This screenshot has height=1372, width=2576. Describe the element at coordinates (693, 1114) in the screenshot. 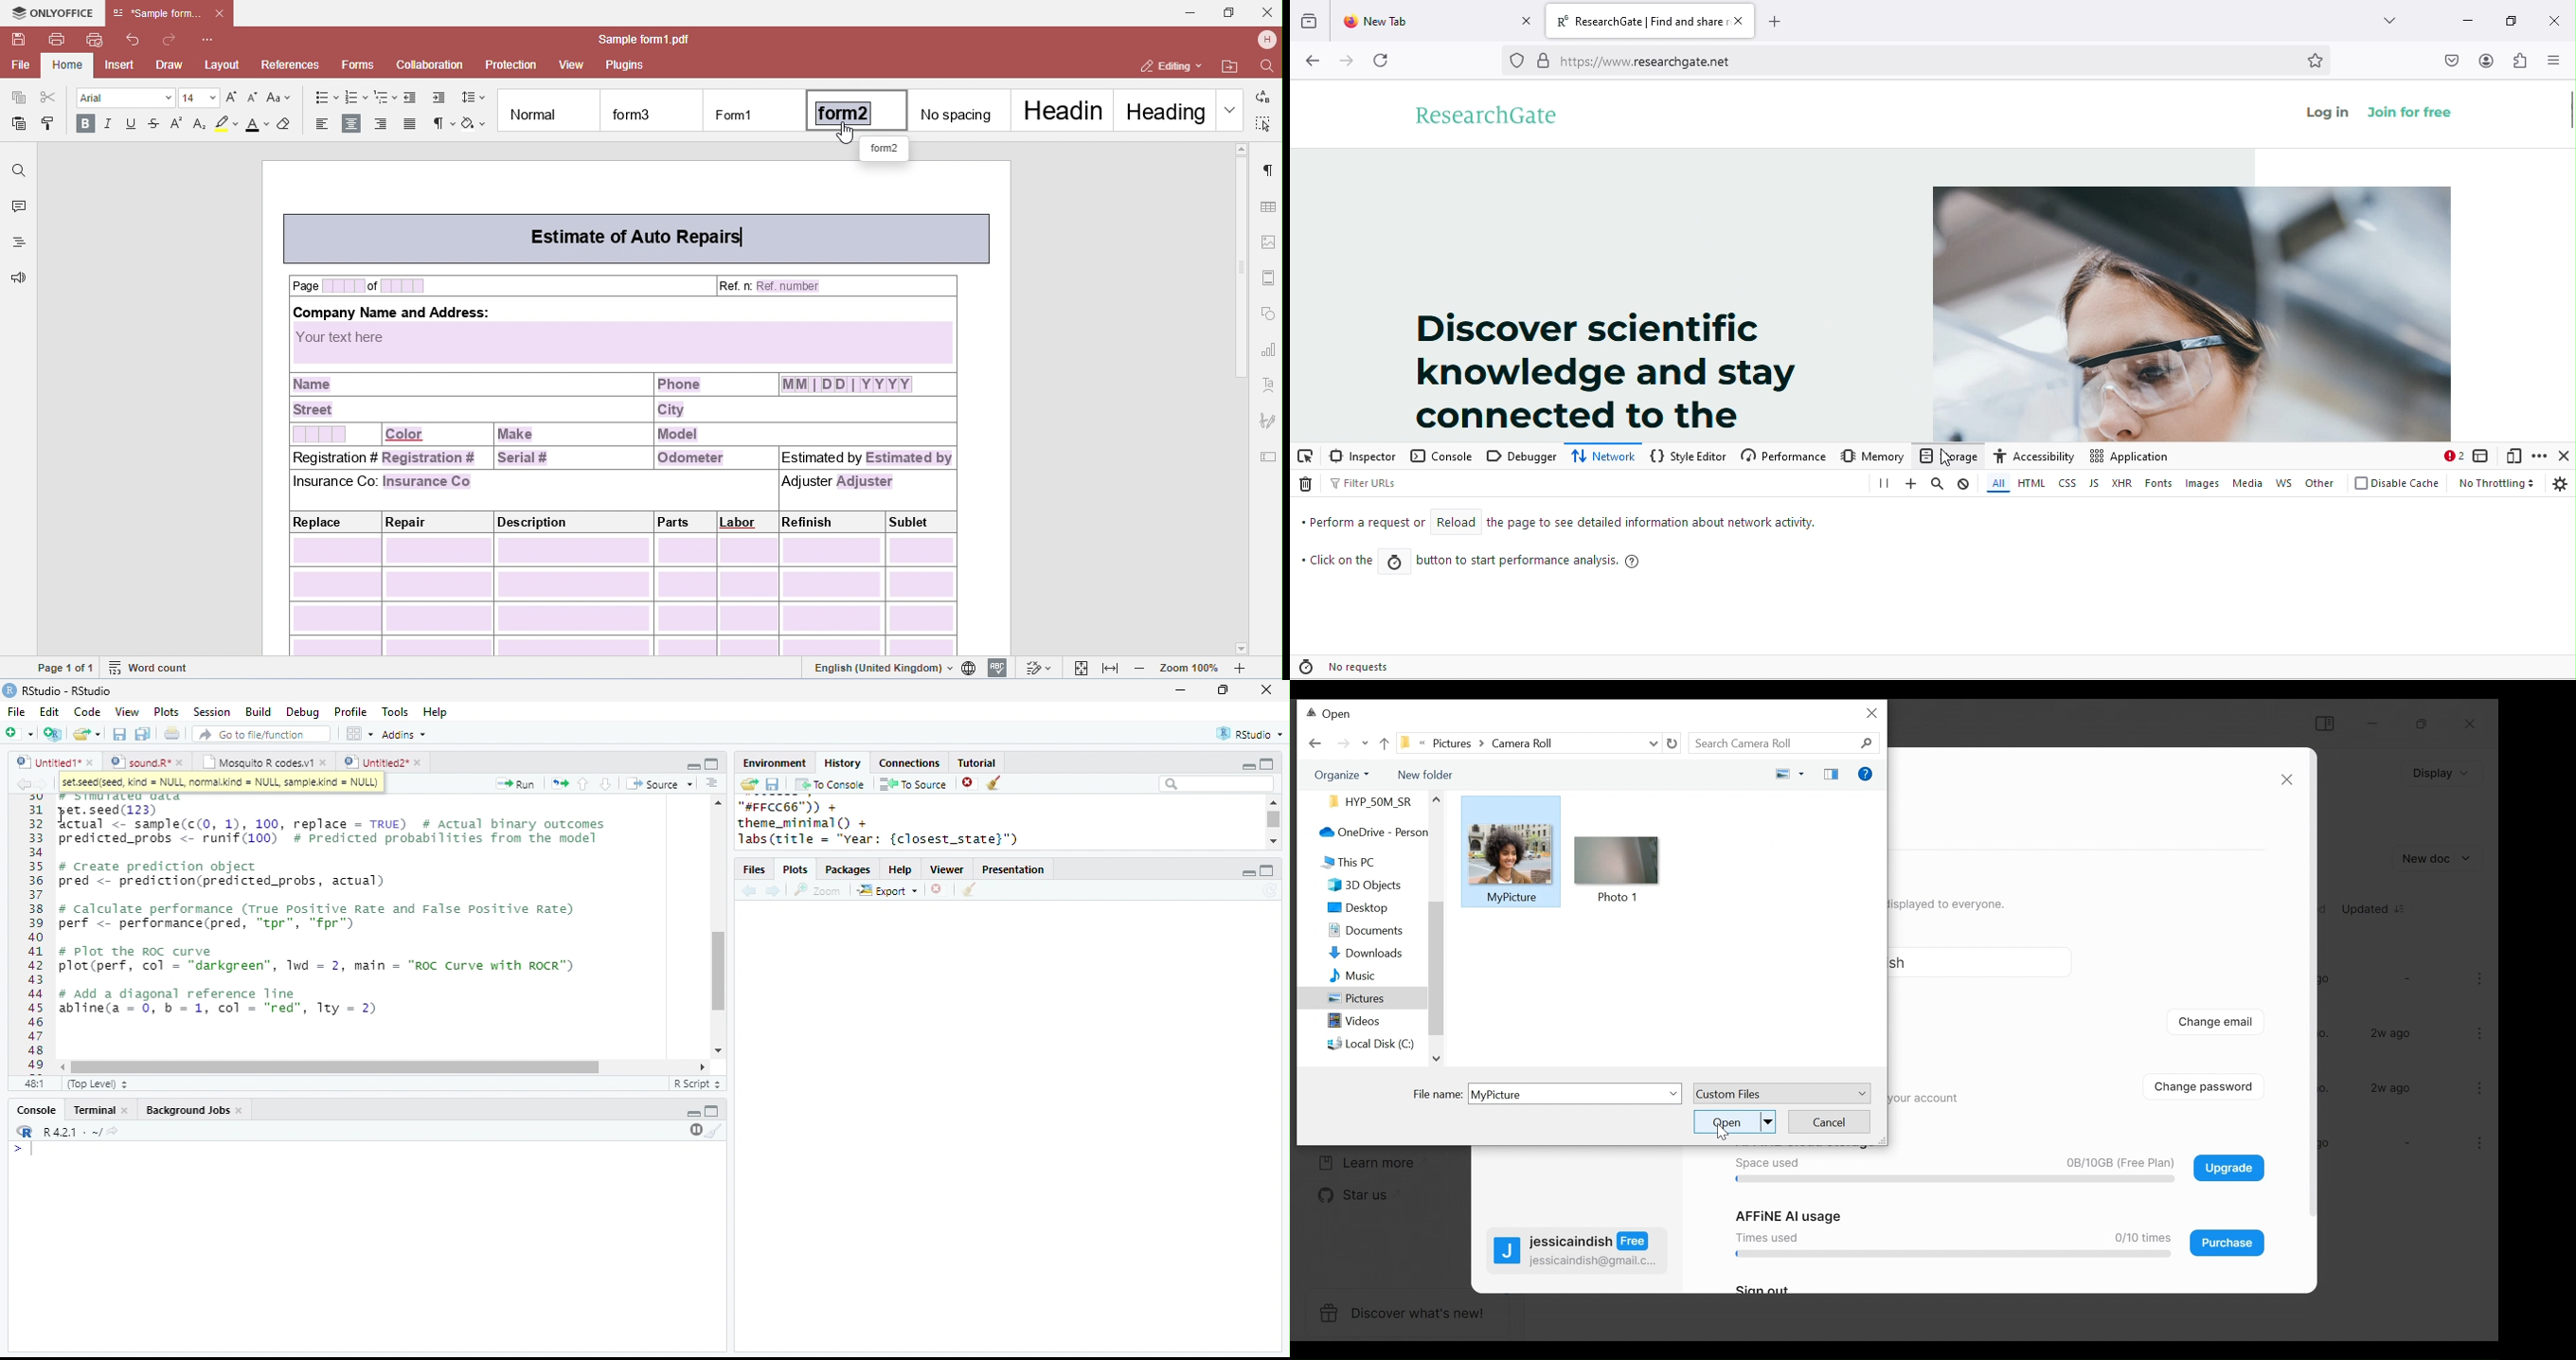

I see `minimize` at that location.